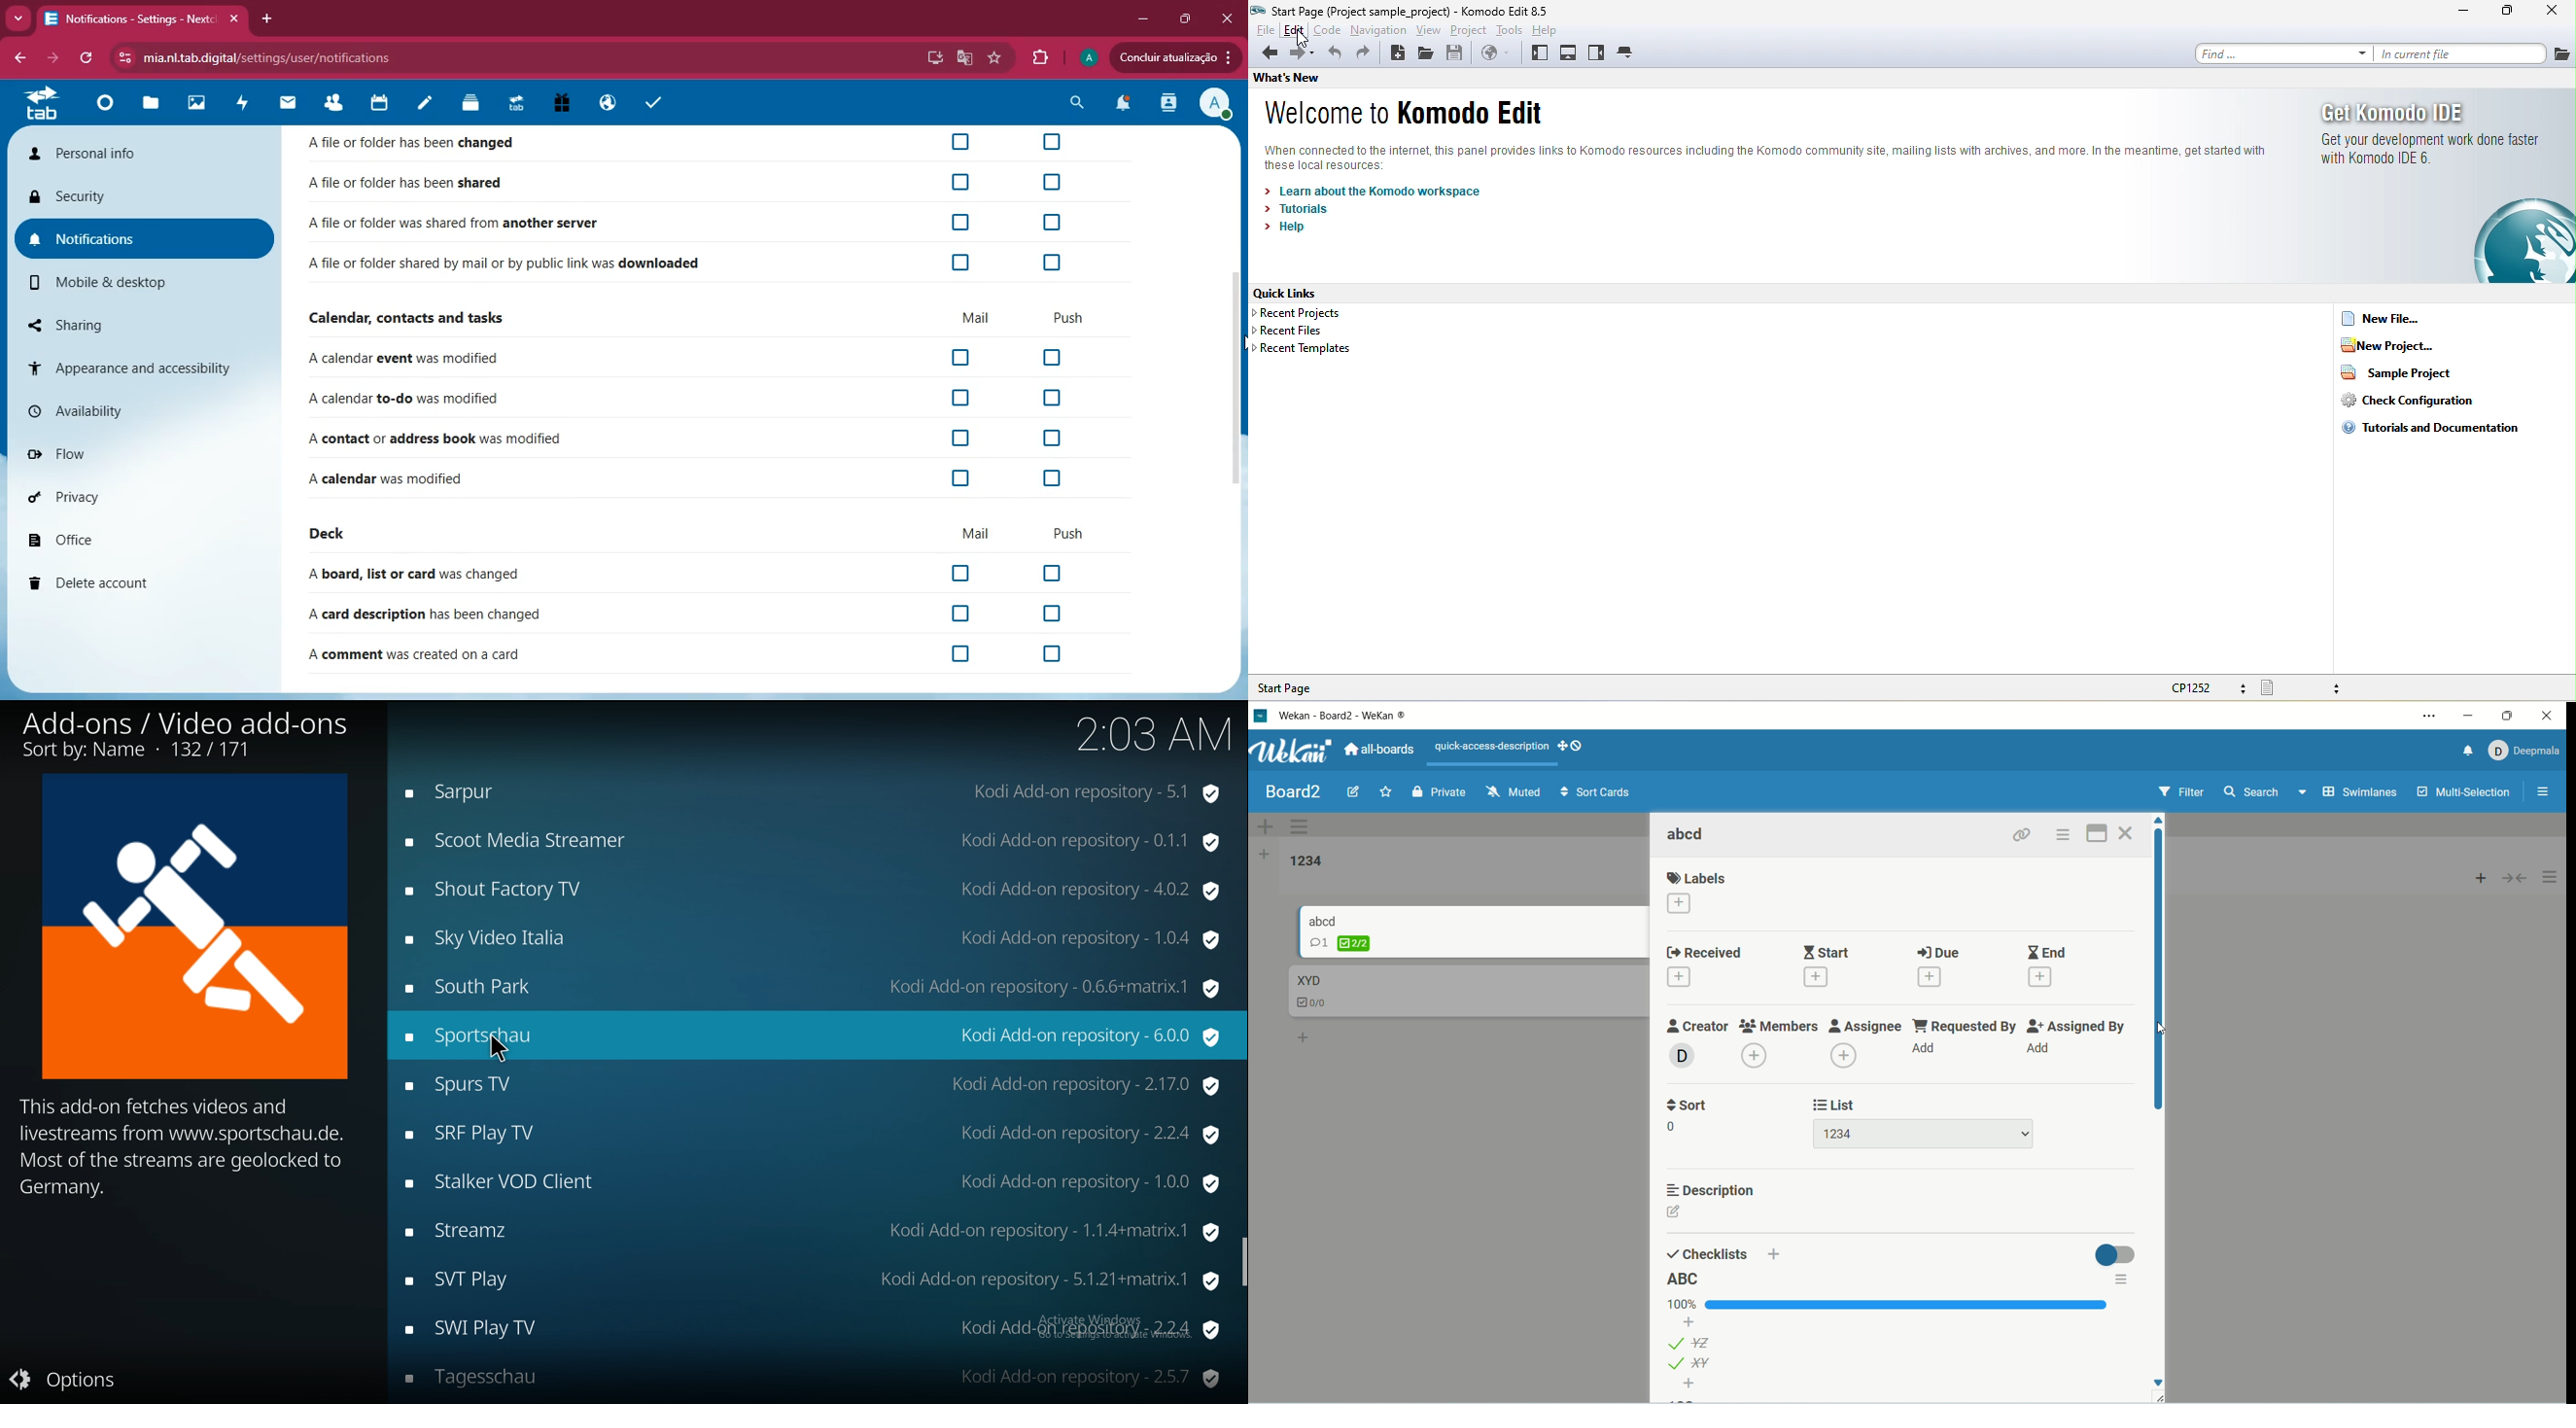 The height and width of the screenshot is (1428, 2576). What do you see at coordinates (960, 140) in the screenshot?
I see `off` at bounding box center [960, 140].